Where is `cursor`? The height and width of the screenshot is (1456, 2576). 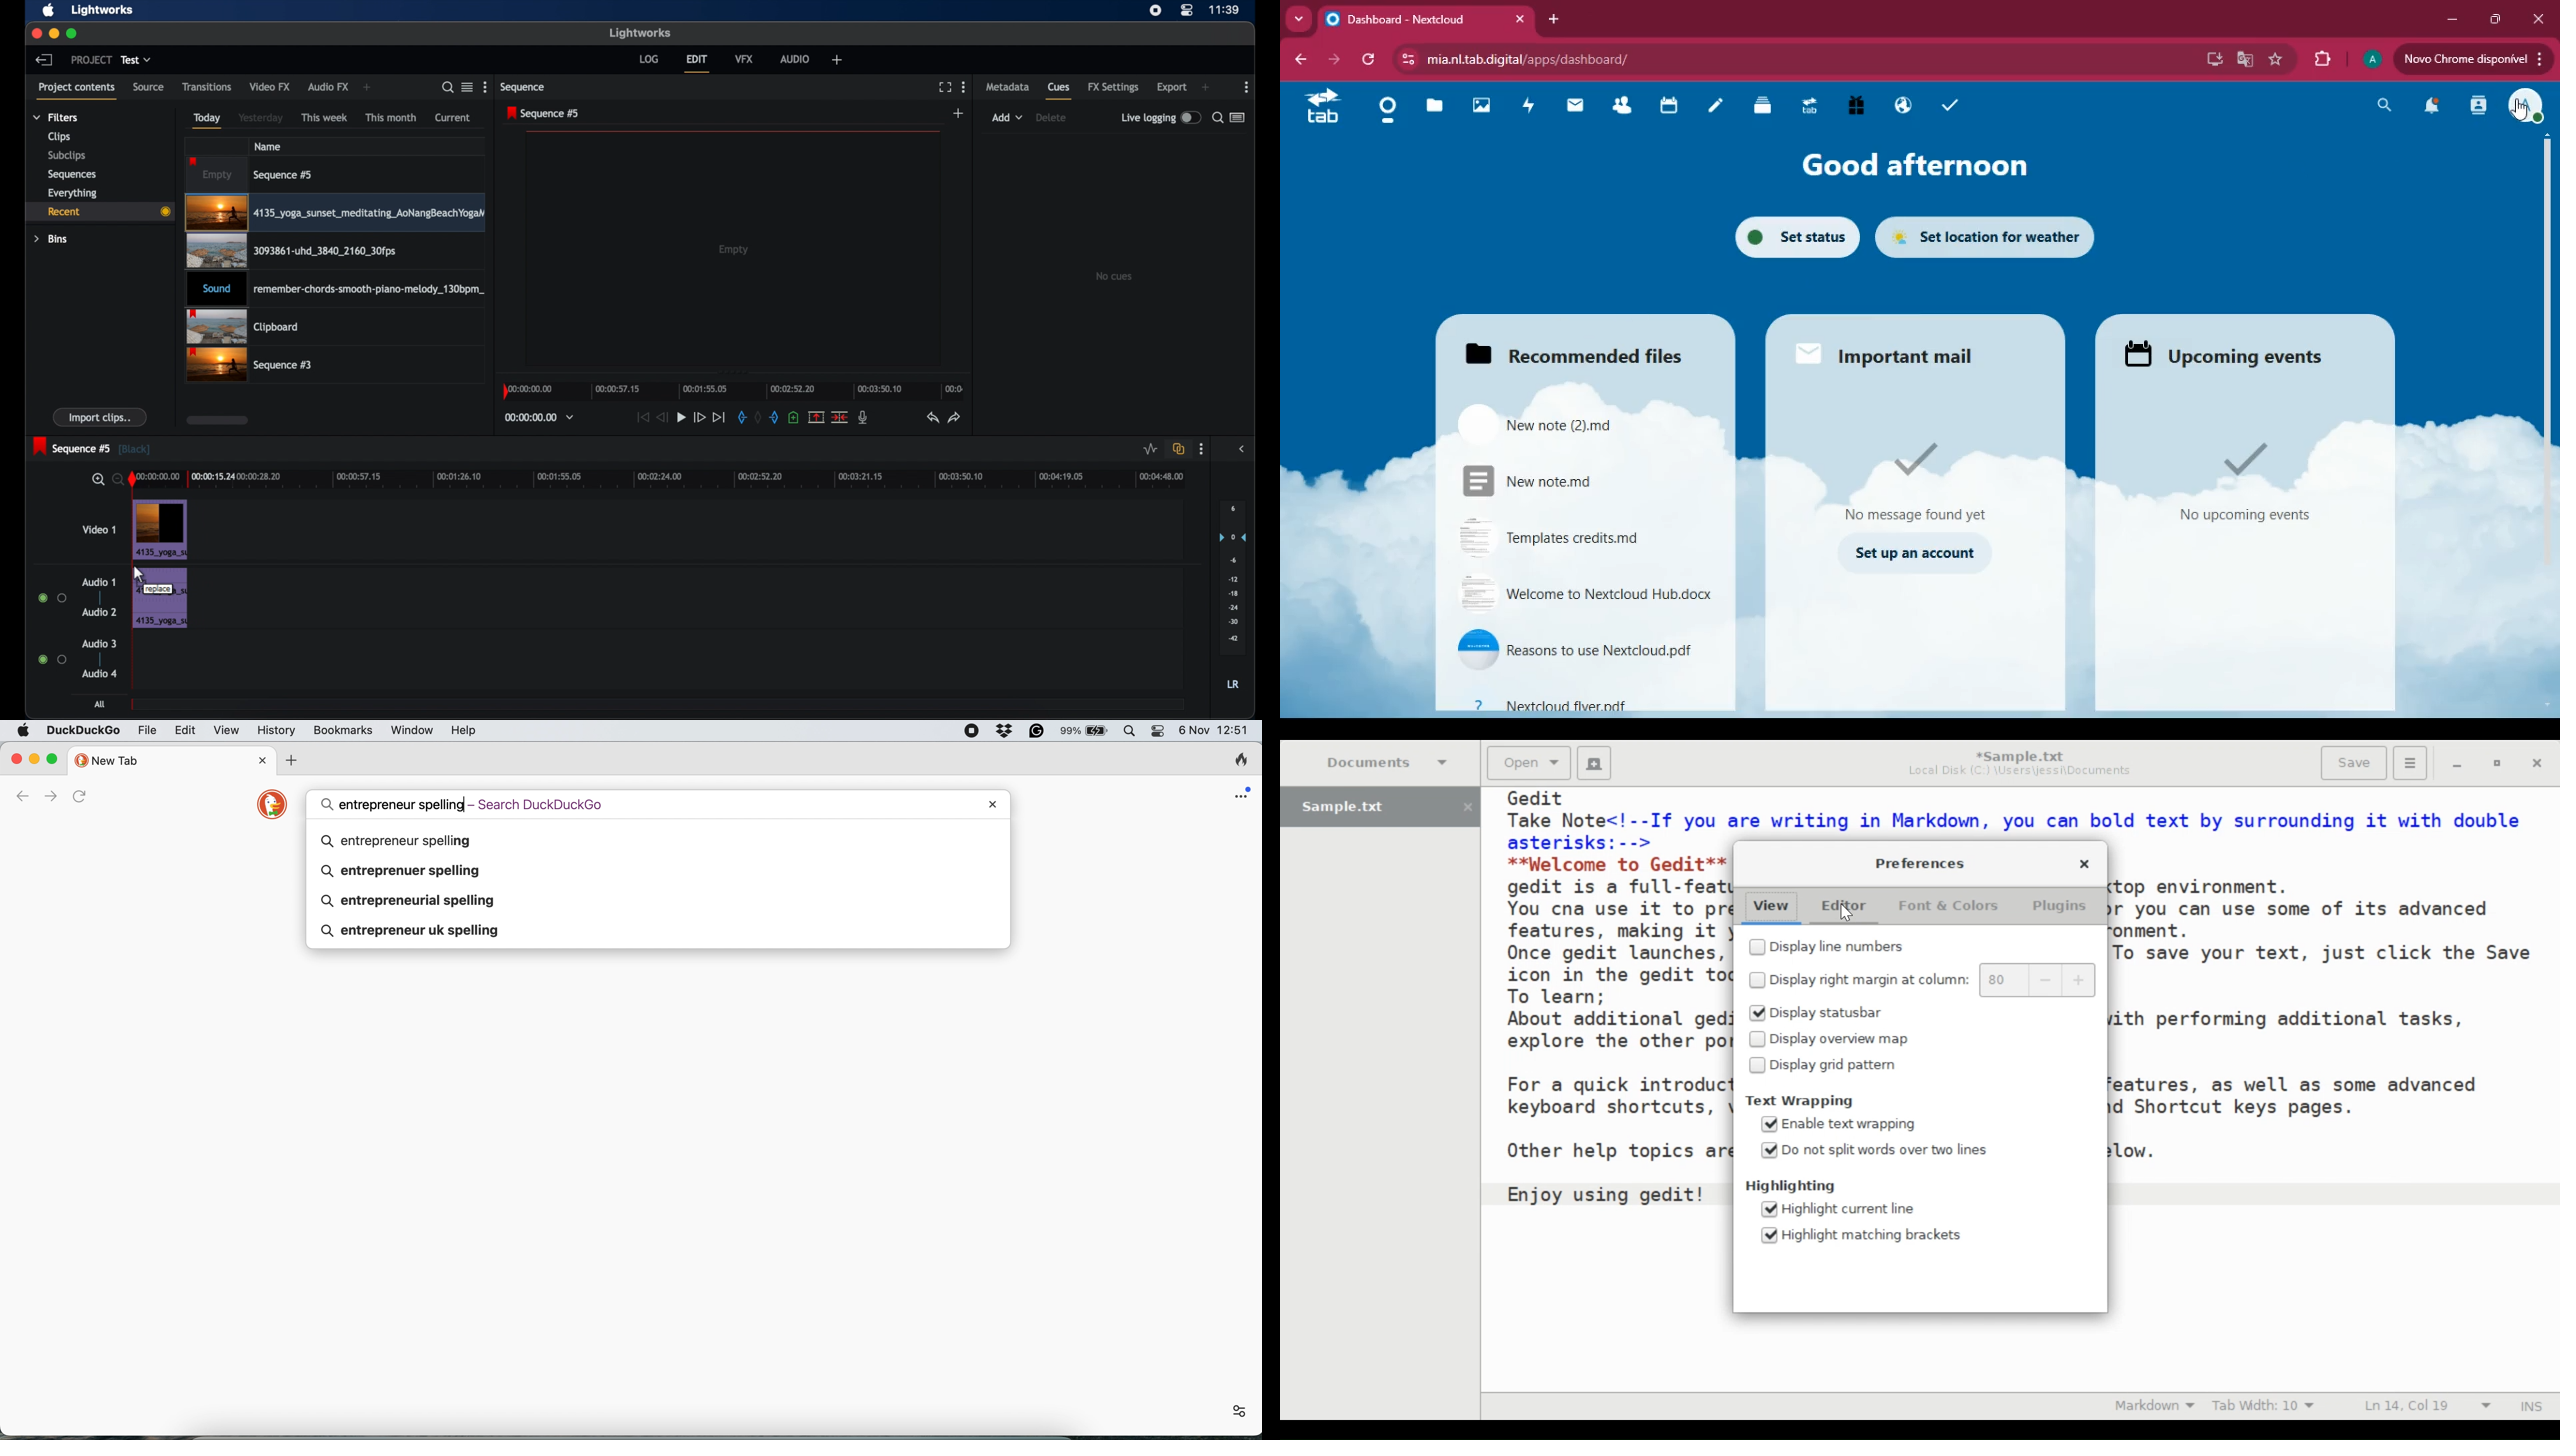 cursor is located at coordinates (466, 804).